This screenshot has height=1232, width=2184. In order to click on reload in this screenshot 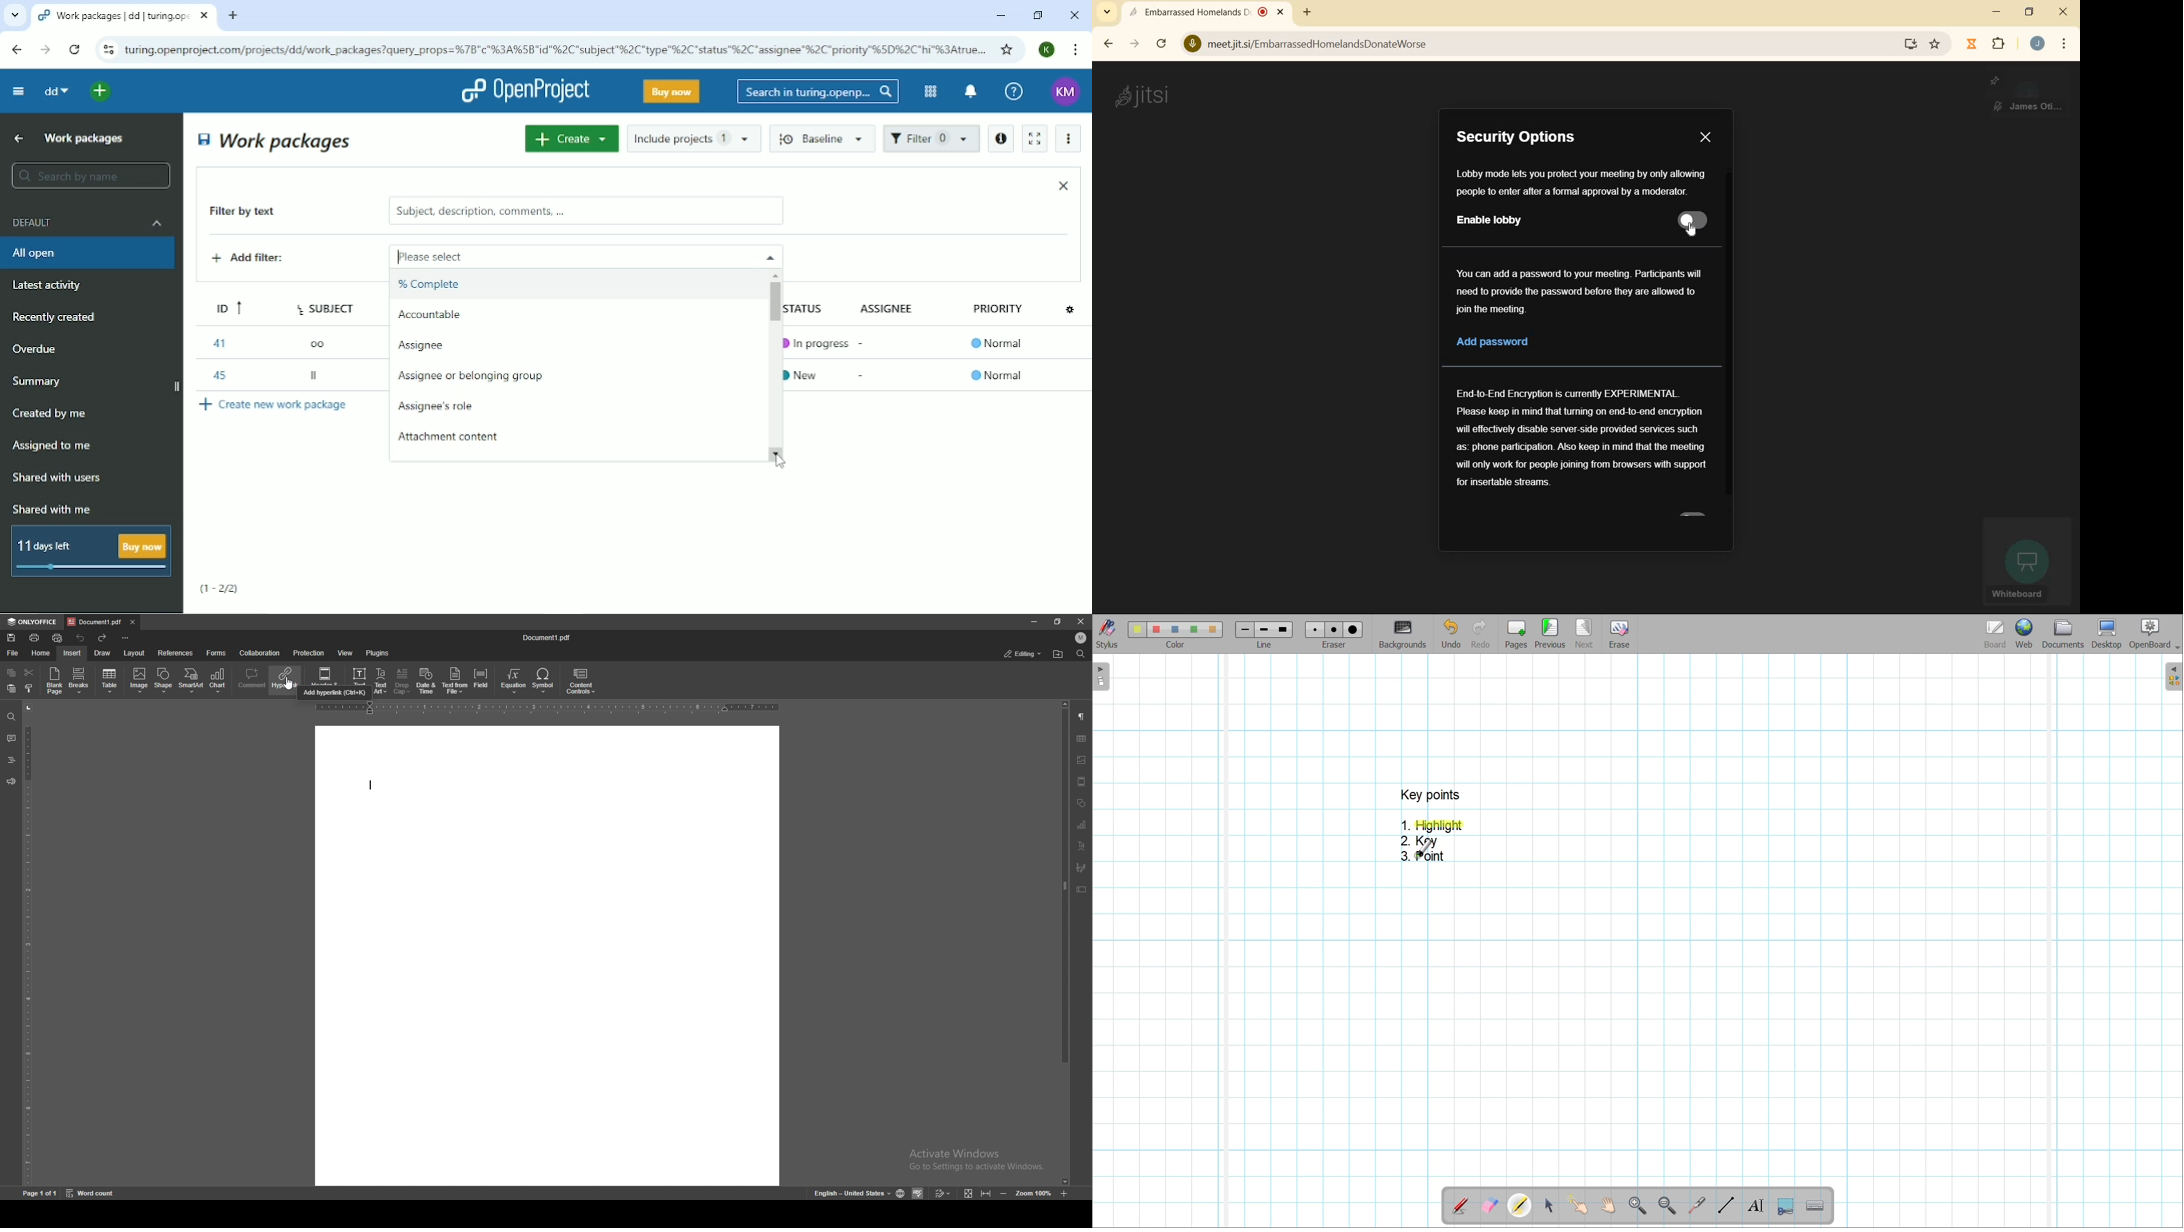, I will do `click(1162, 44)`.